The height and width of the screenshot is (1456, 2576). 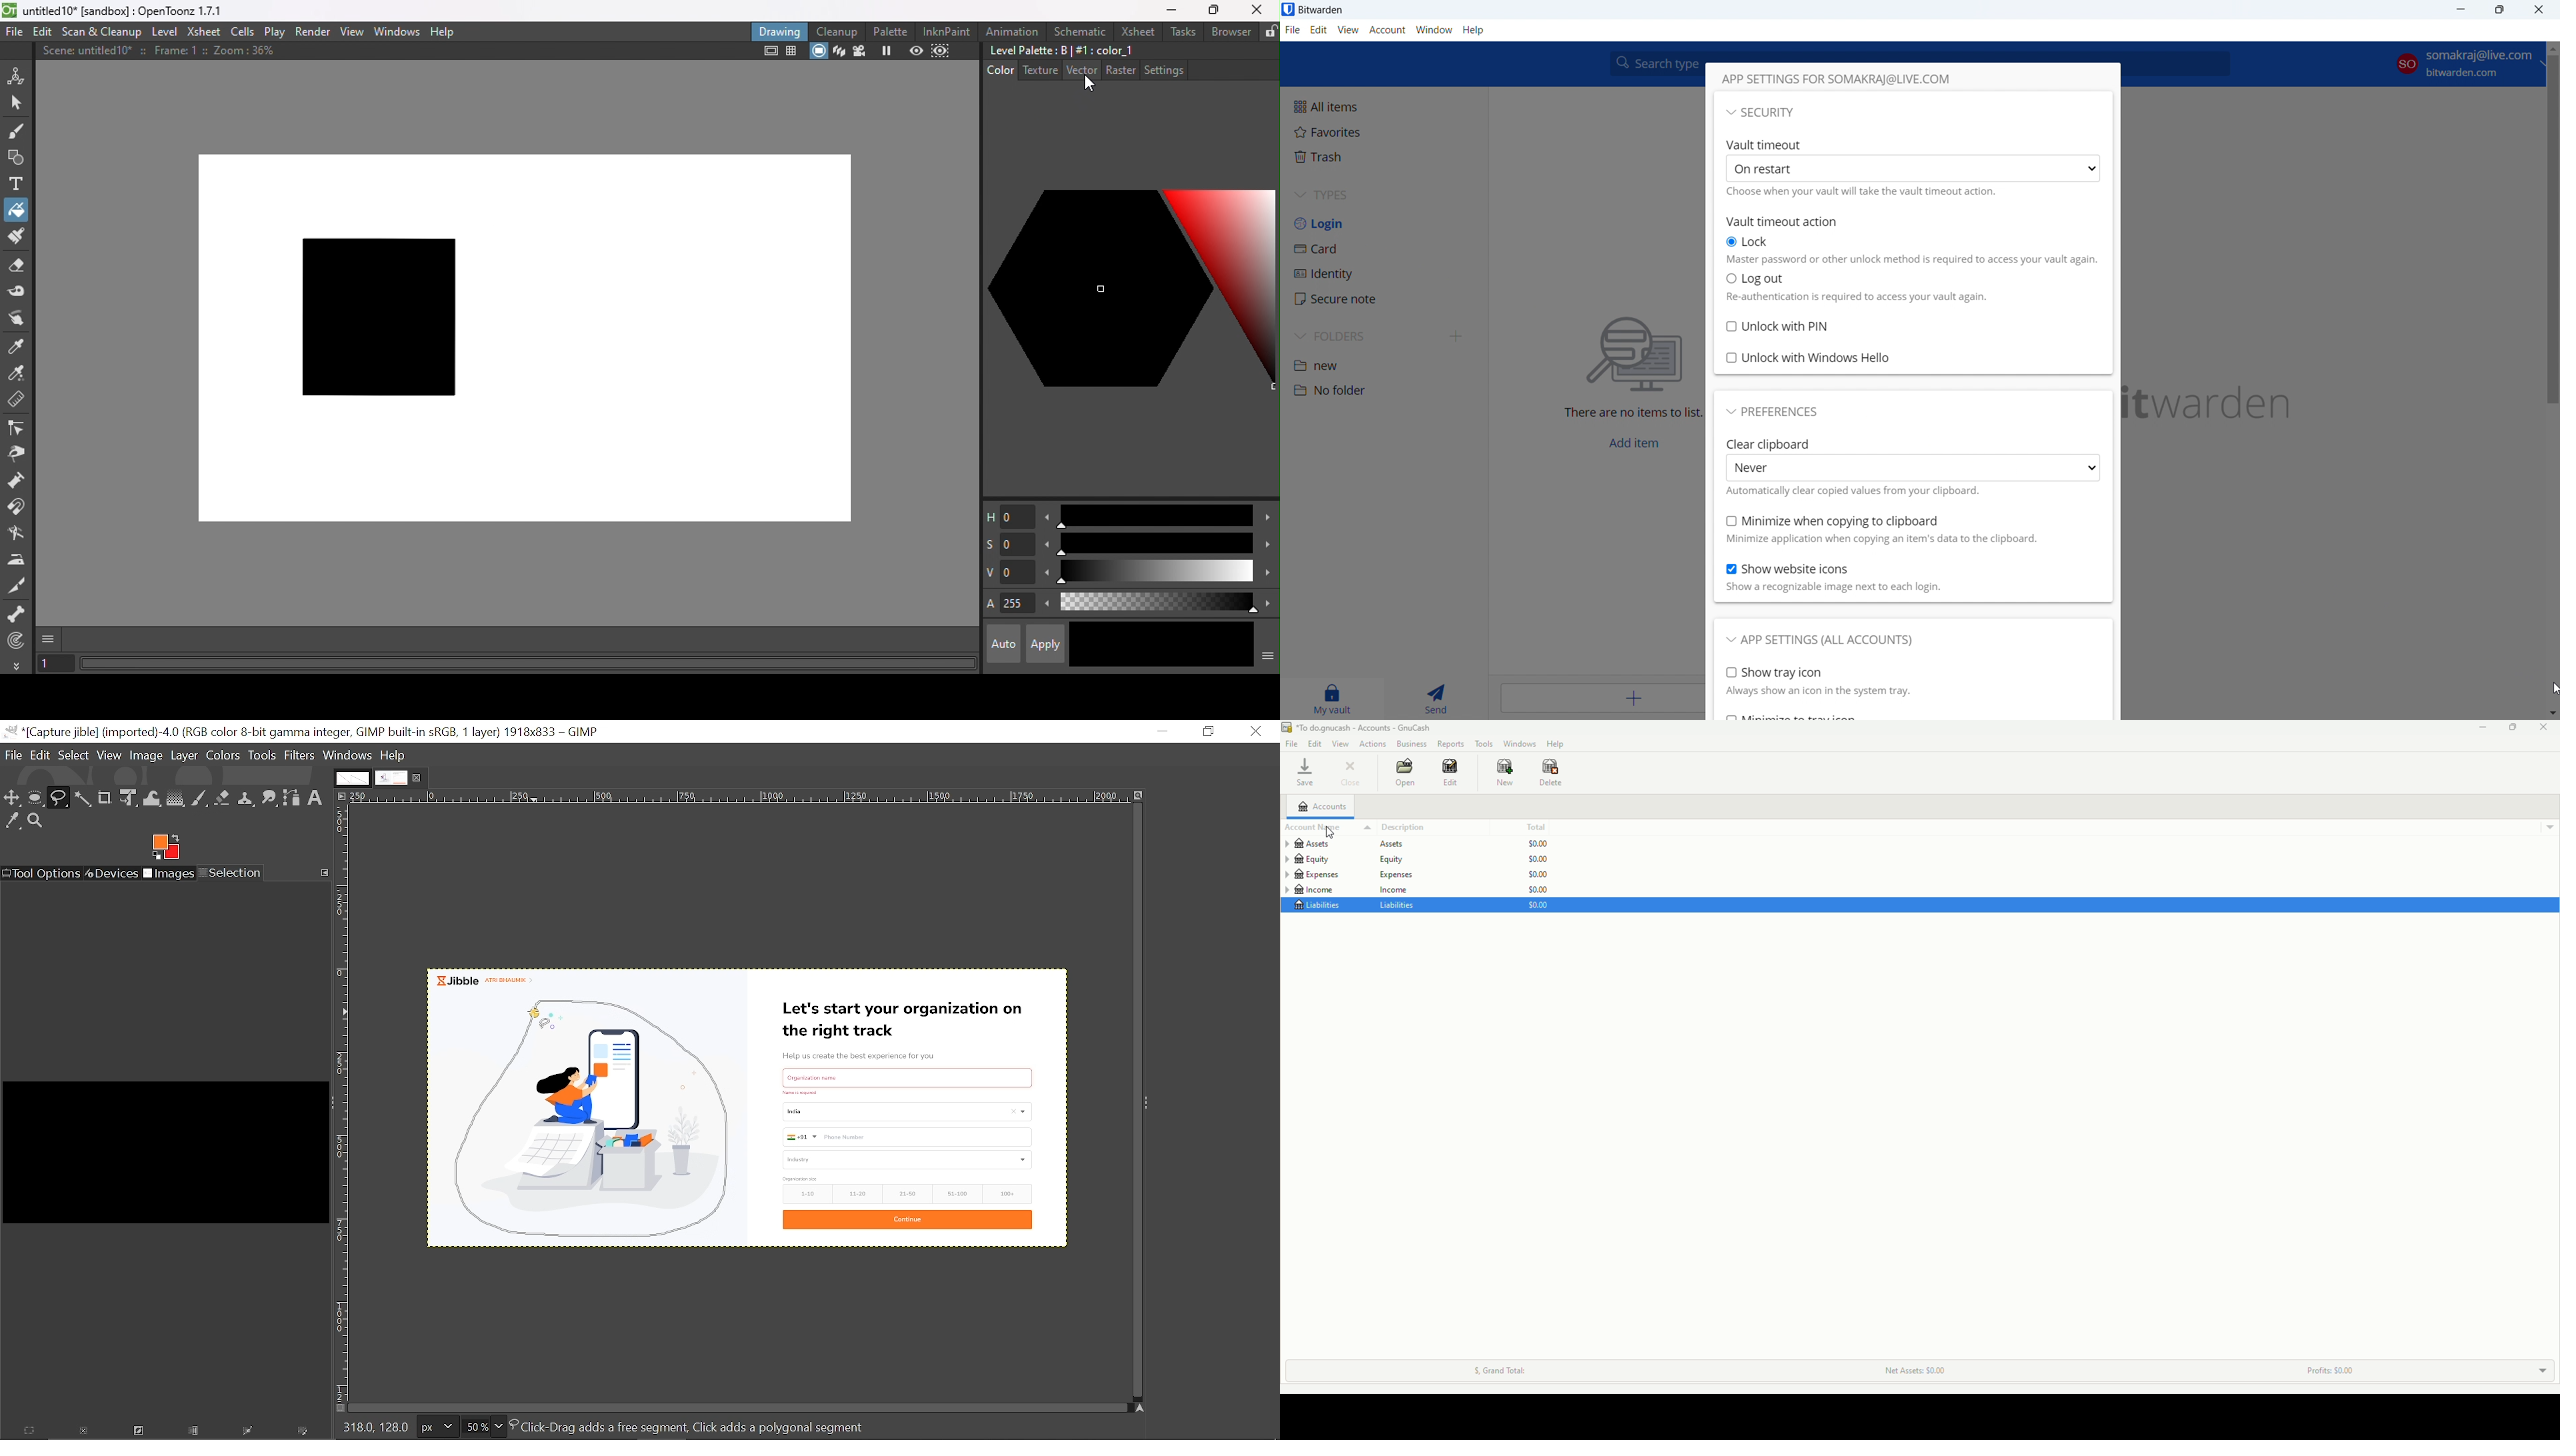 I want to click on mouse pointer, so click(x=1329, y=833).